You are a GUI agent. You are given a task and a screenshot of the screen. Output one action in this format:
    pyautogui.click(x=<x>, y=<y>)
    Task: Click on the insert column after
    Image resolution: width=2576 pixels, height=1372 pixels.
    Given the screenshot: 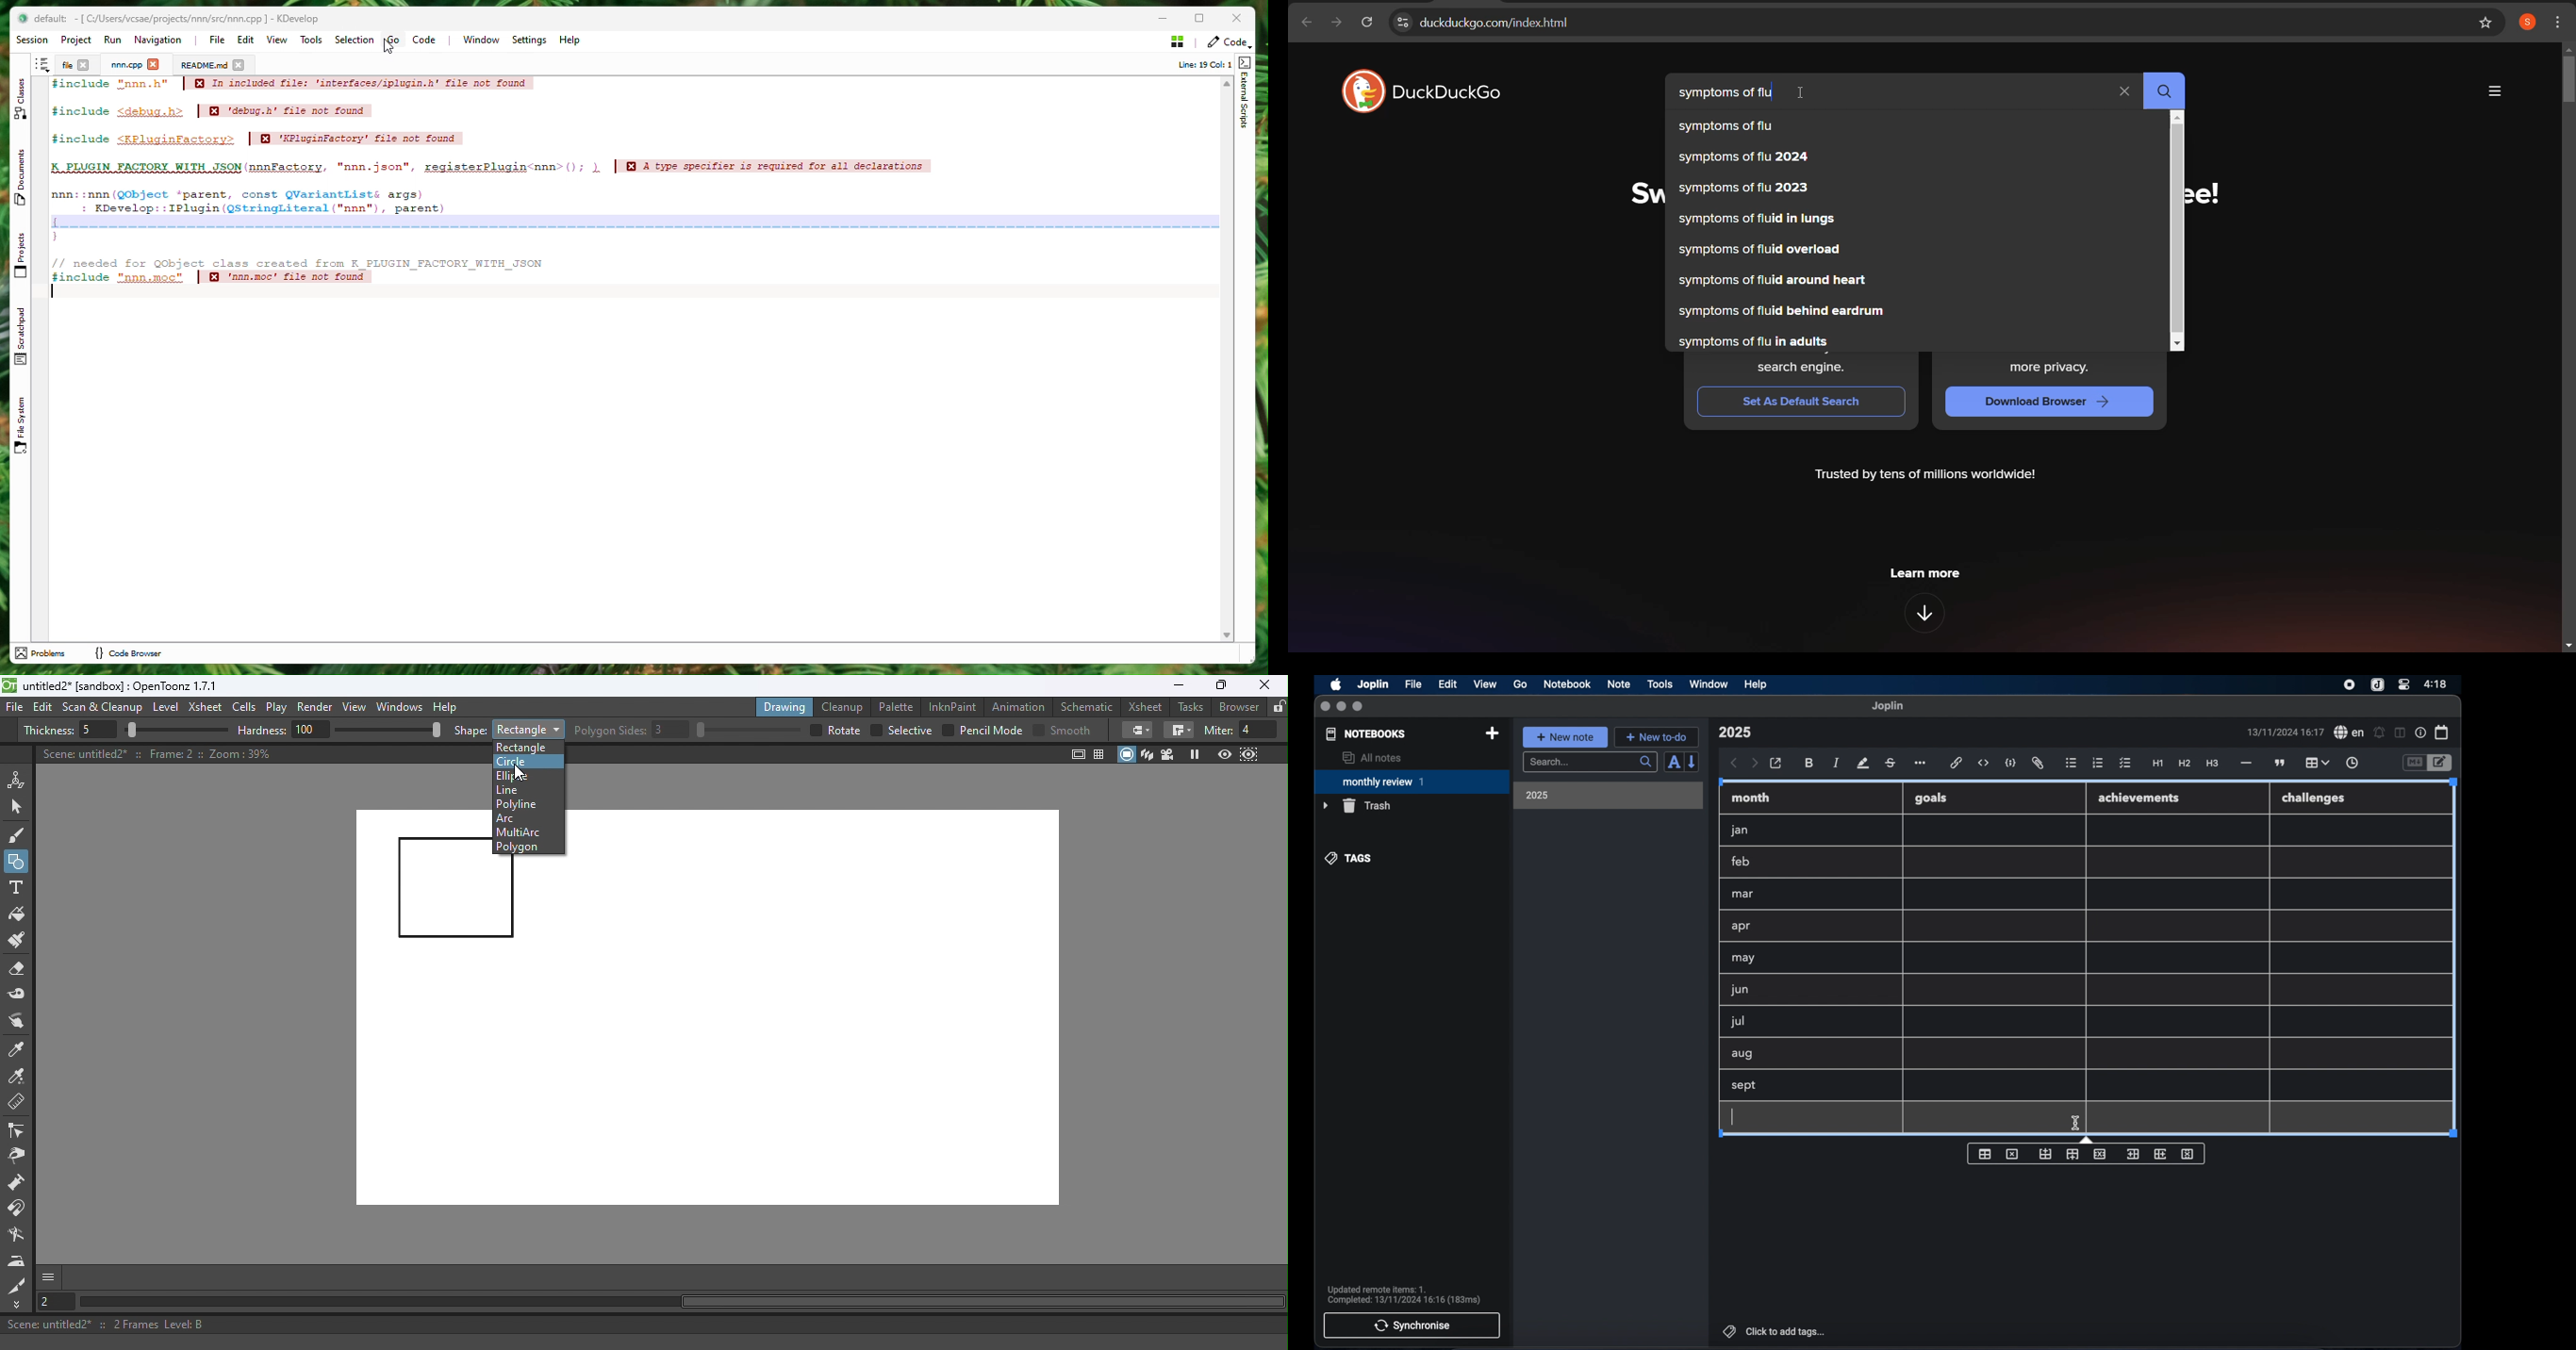 What is the action you would take?
    pyautogui.click(x=2073, y=1154)
    